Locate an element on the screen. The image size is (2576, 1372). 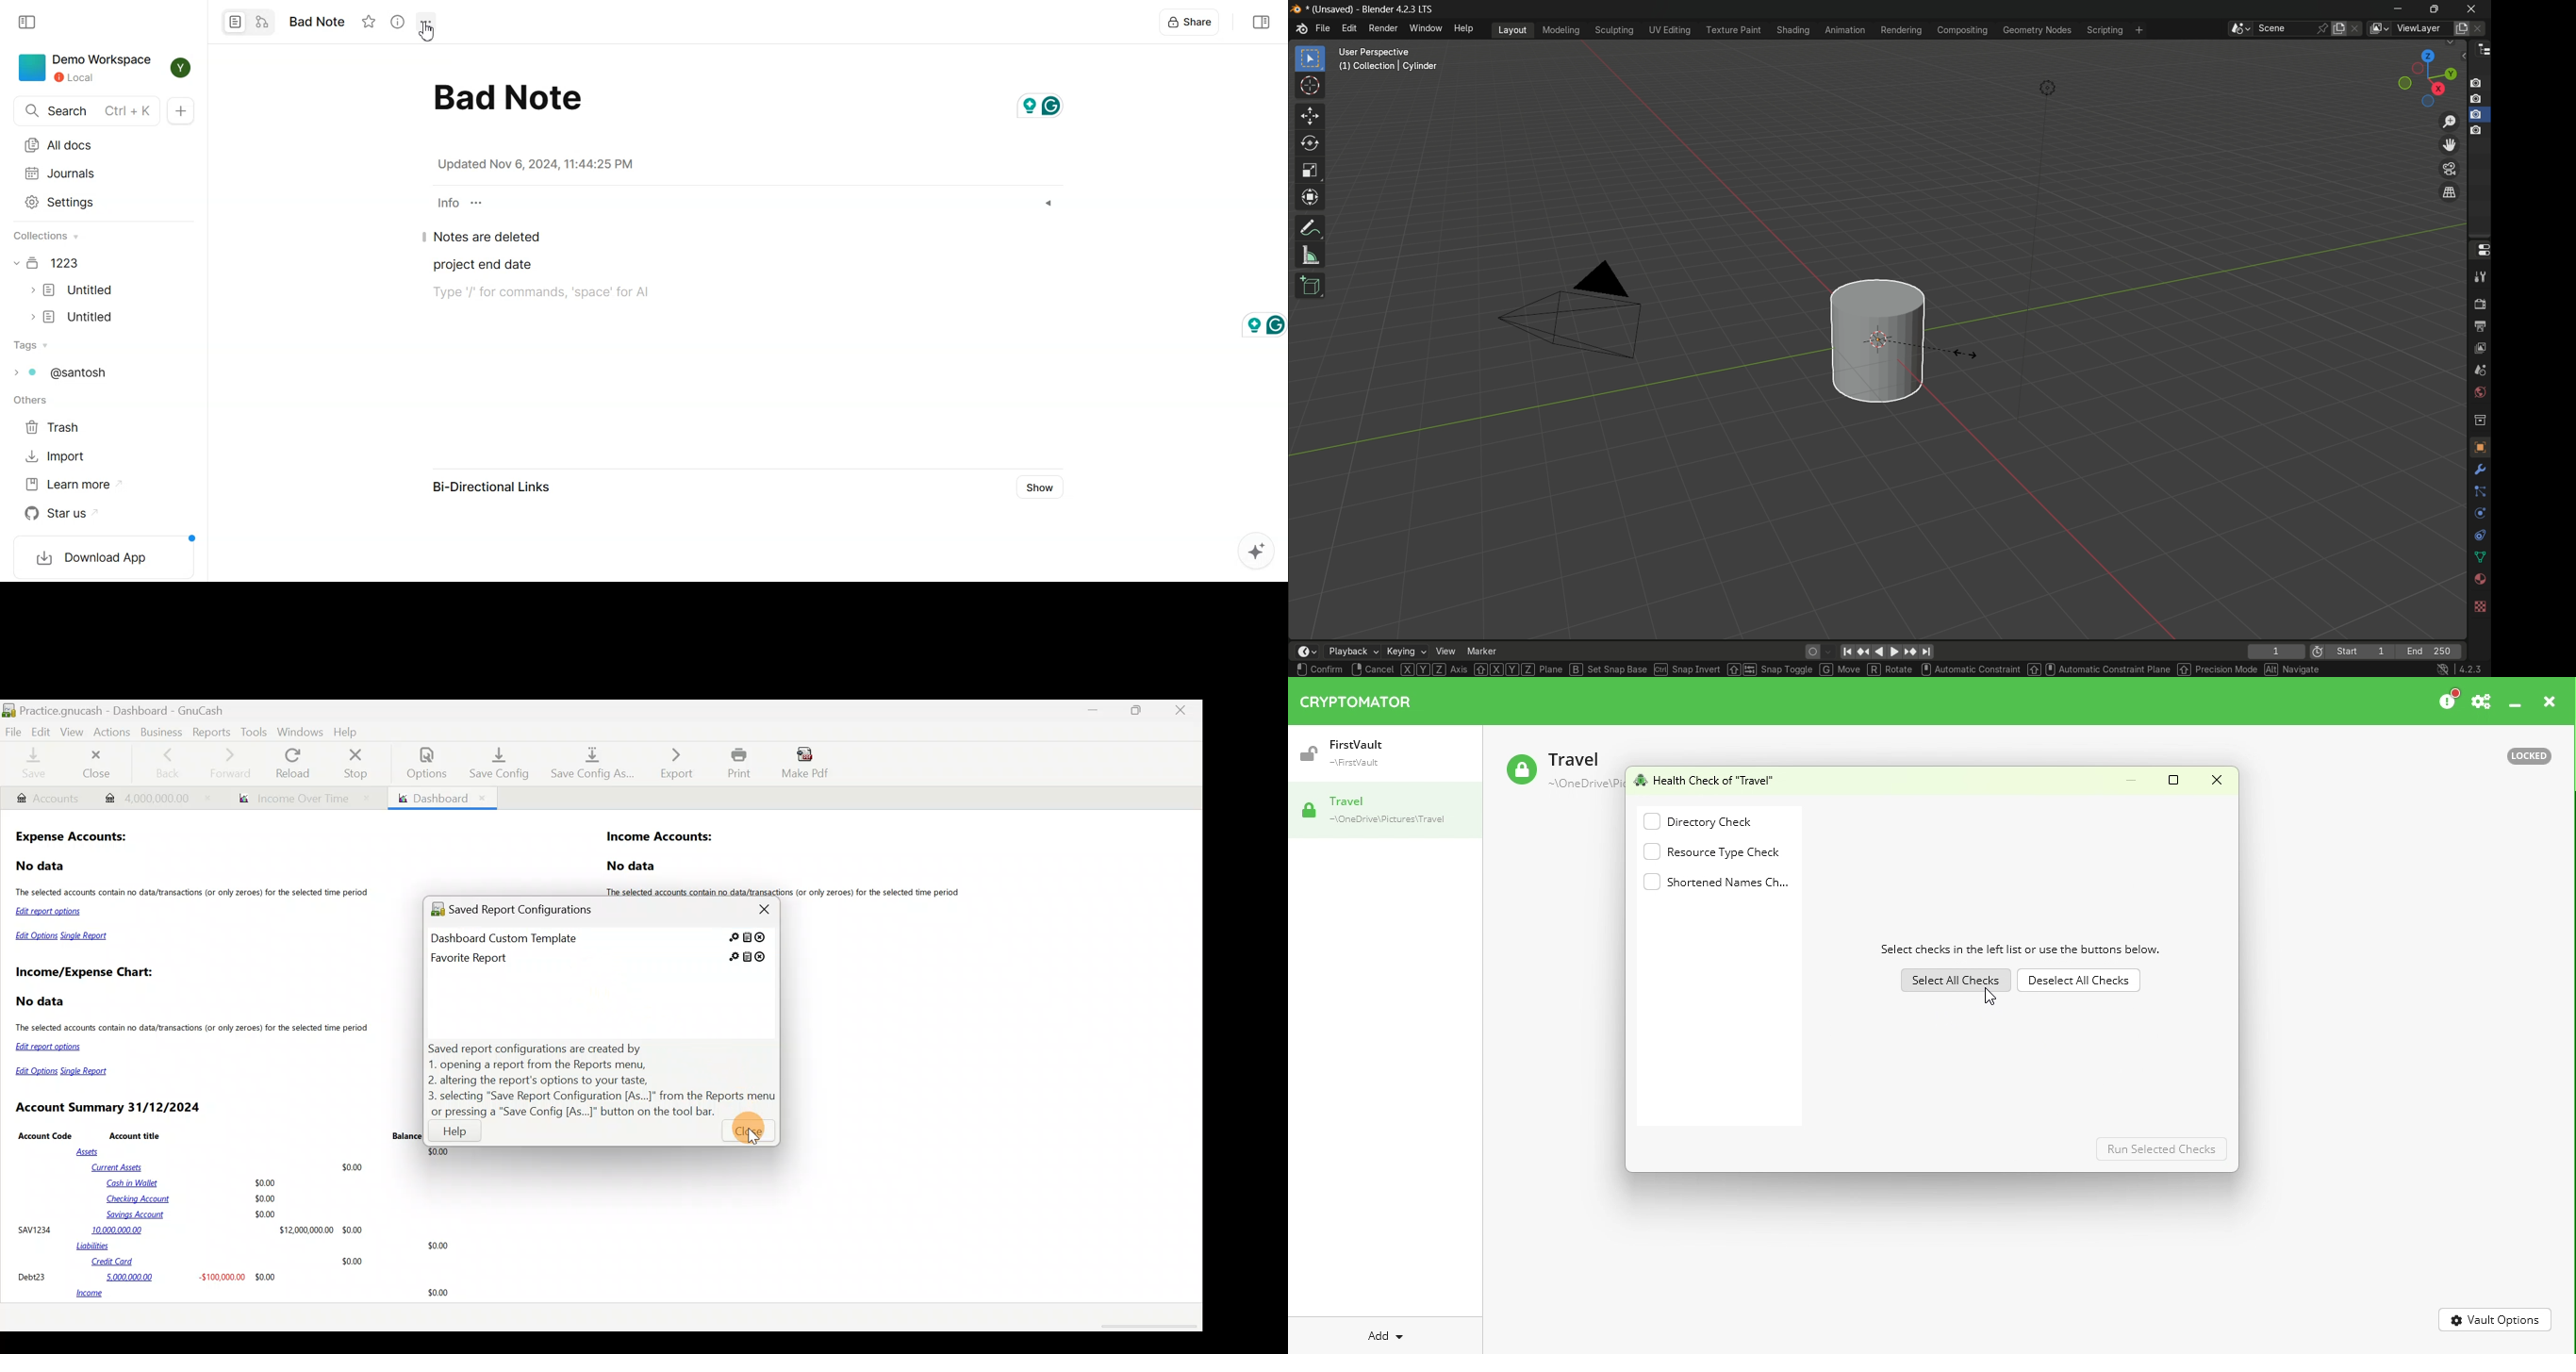
grammarly is located at coordinates (1261, 323).